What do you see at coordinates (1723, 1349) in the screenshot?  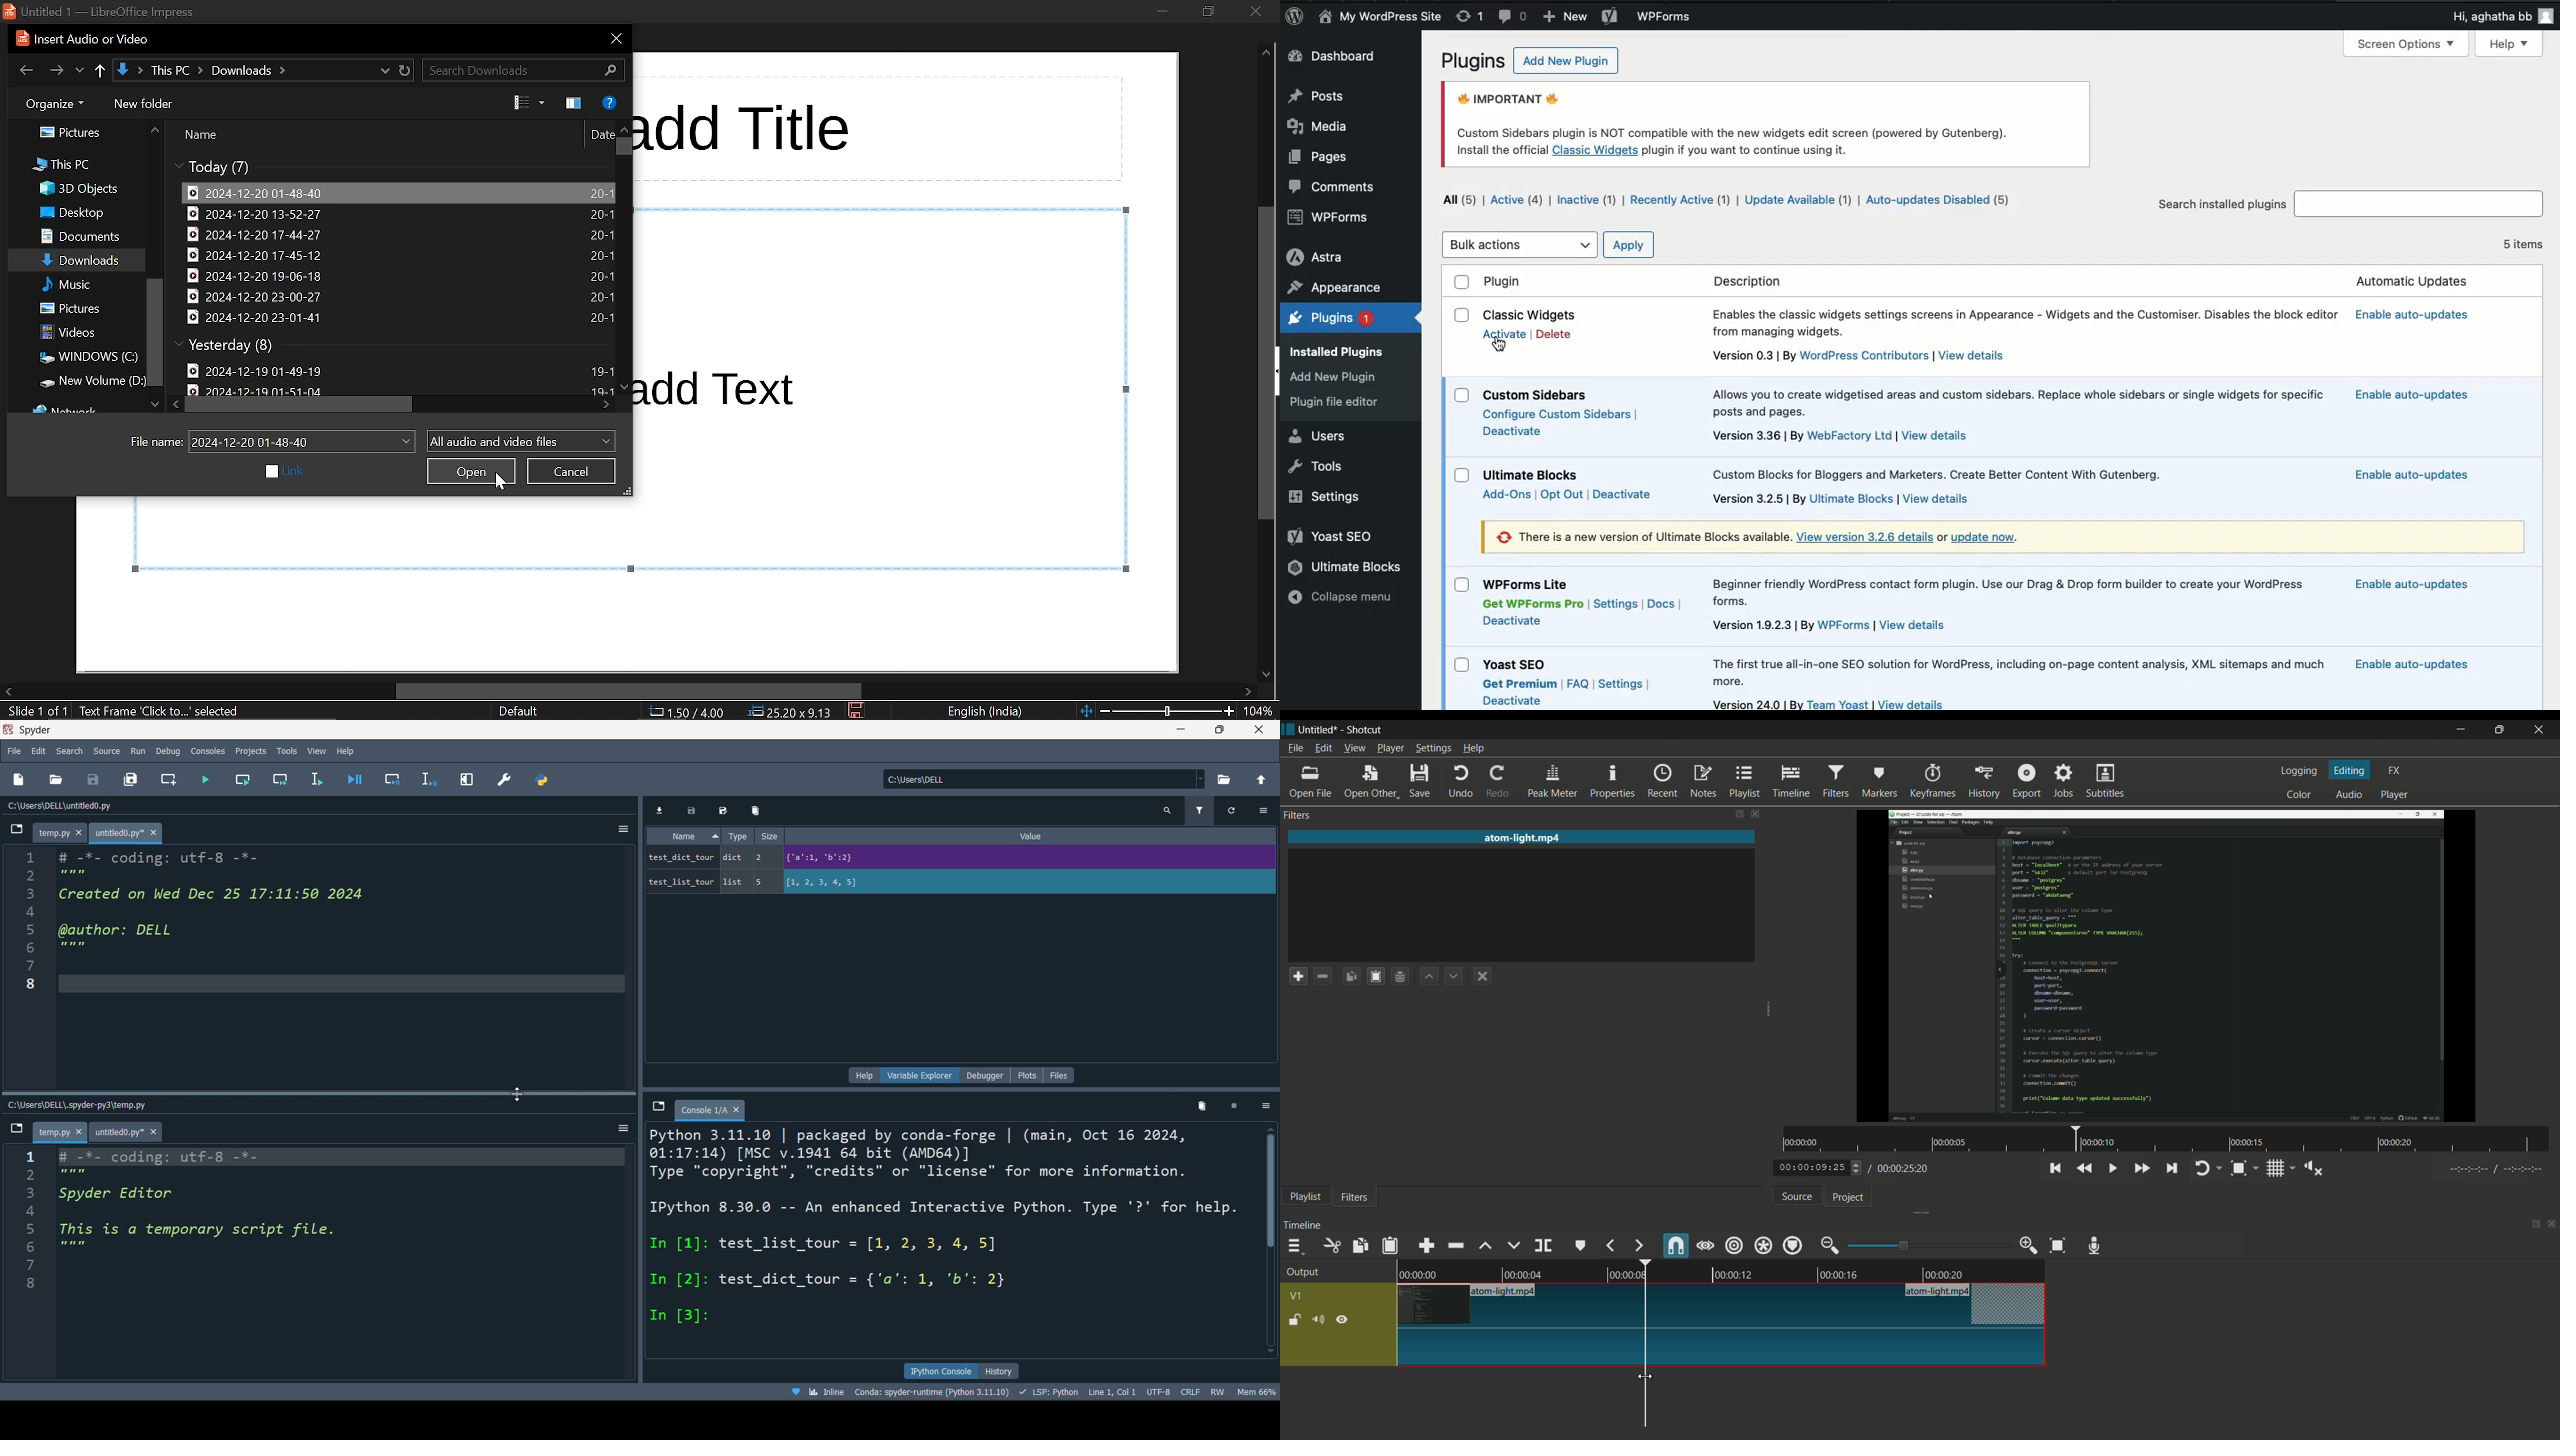 I see `video track v1` at bounding box center [1723, 1349].